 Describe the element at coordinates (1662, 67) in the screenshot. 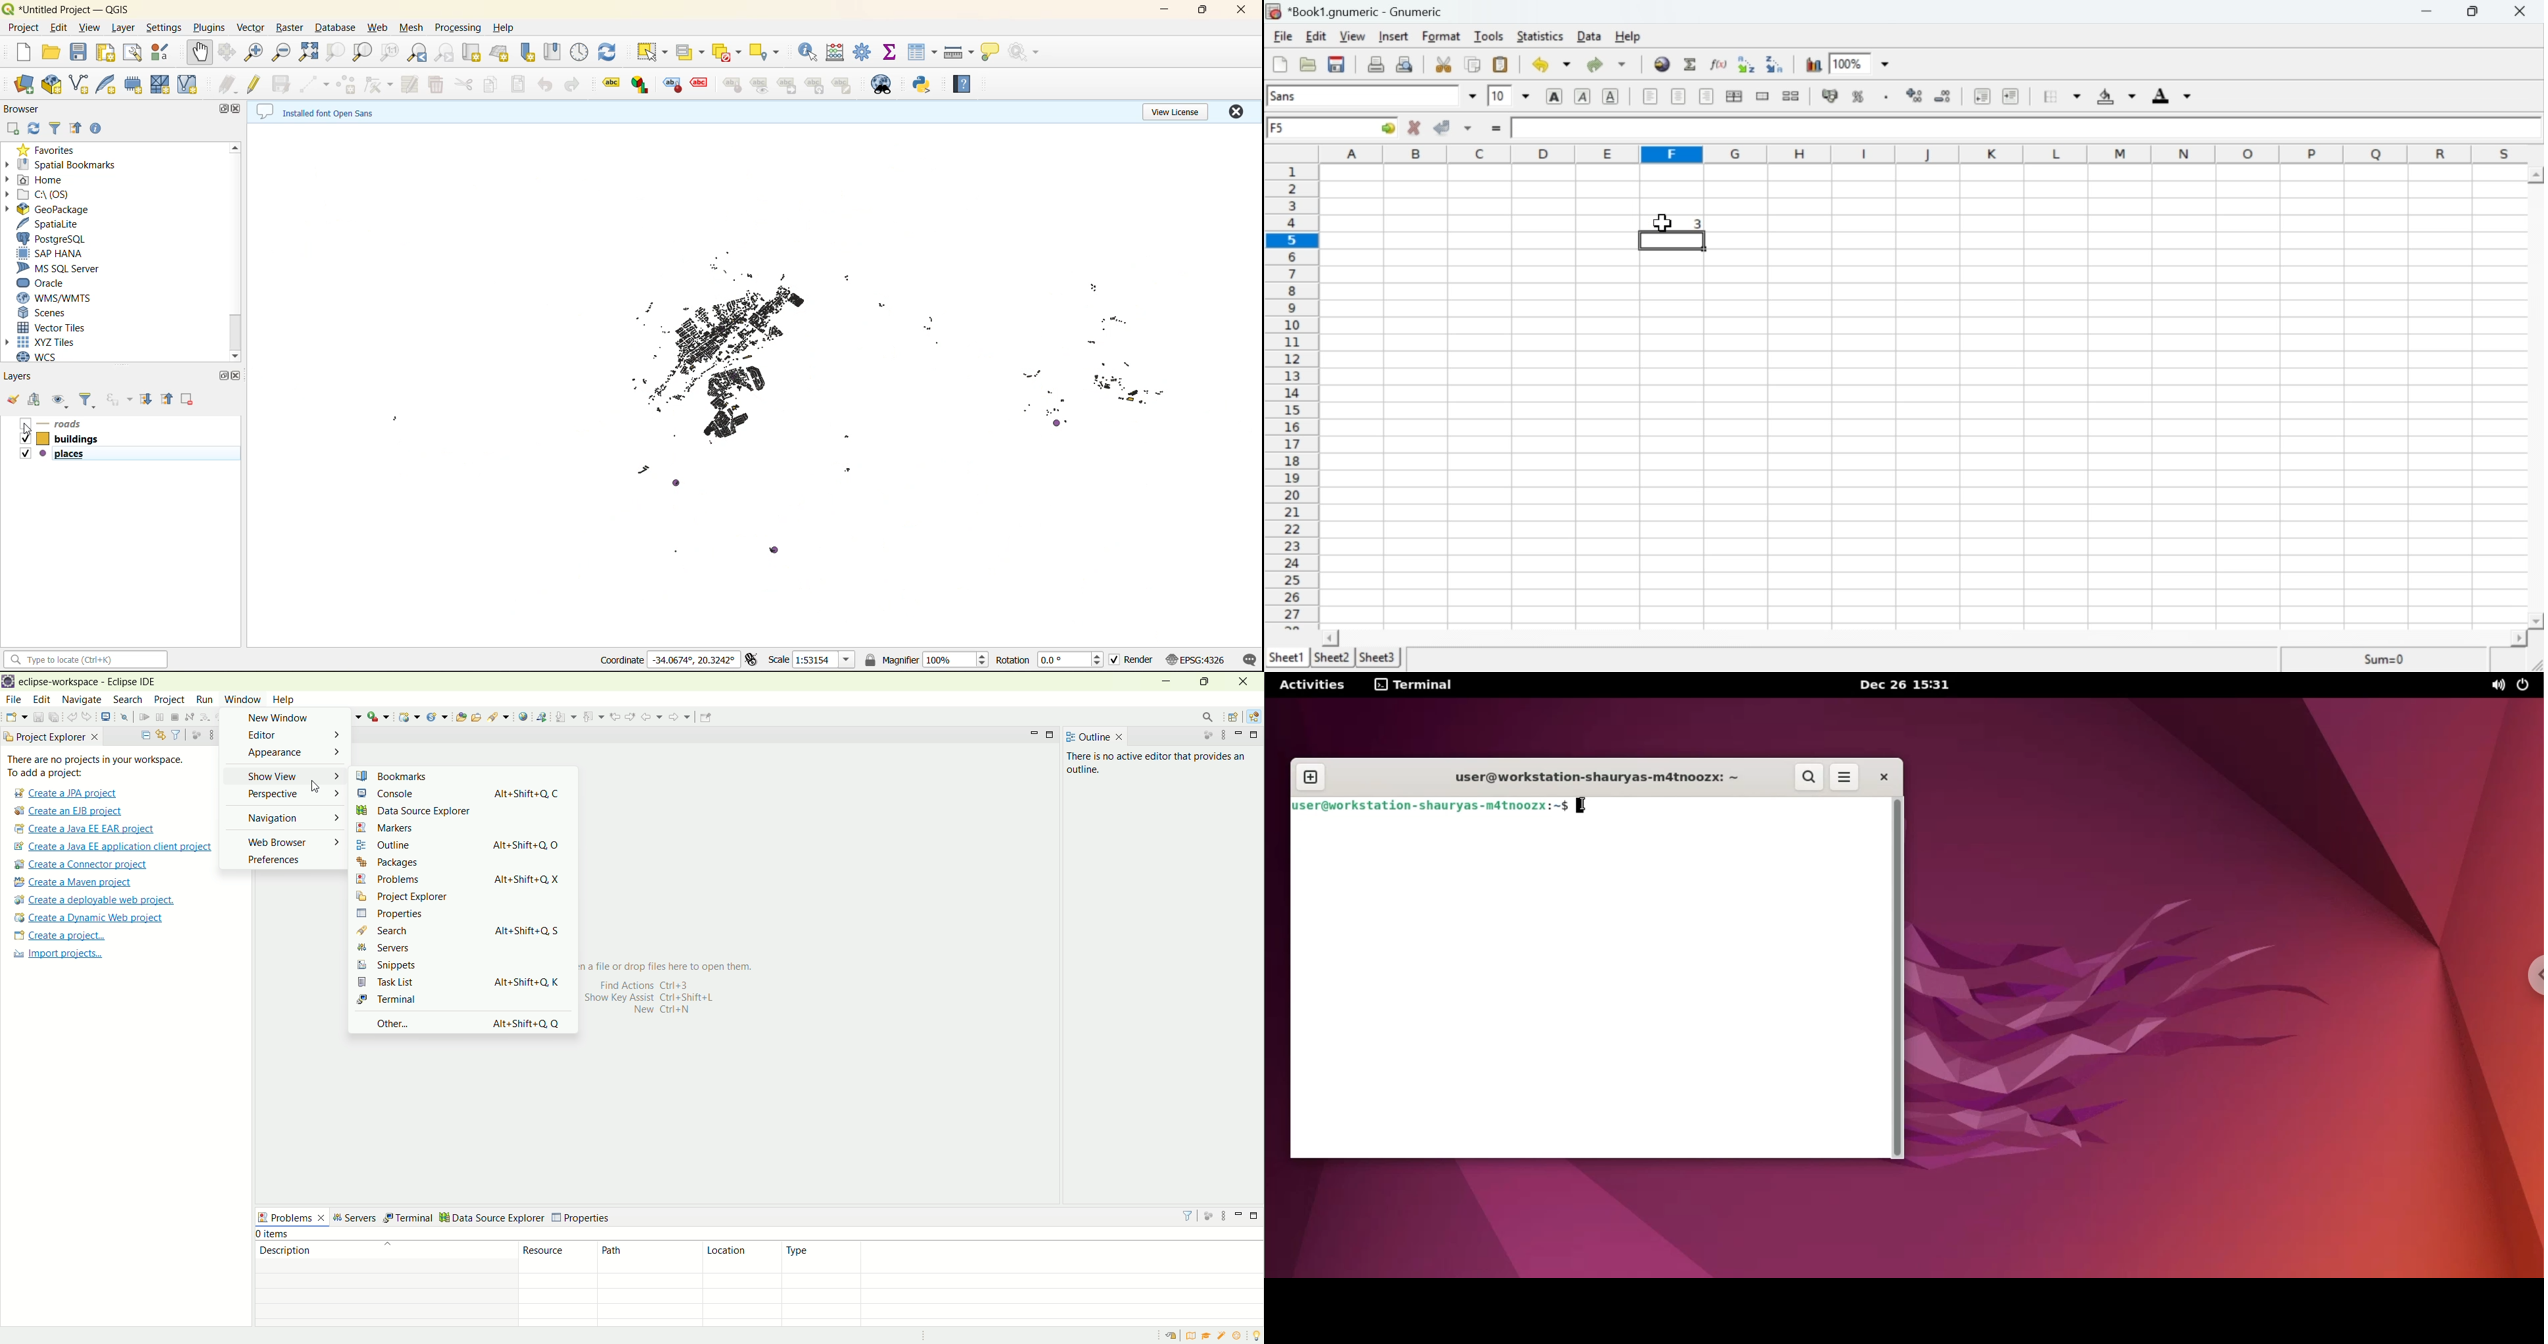

I see `Hyperlink` at that location.